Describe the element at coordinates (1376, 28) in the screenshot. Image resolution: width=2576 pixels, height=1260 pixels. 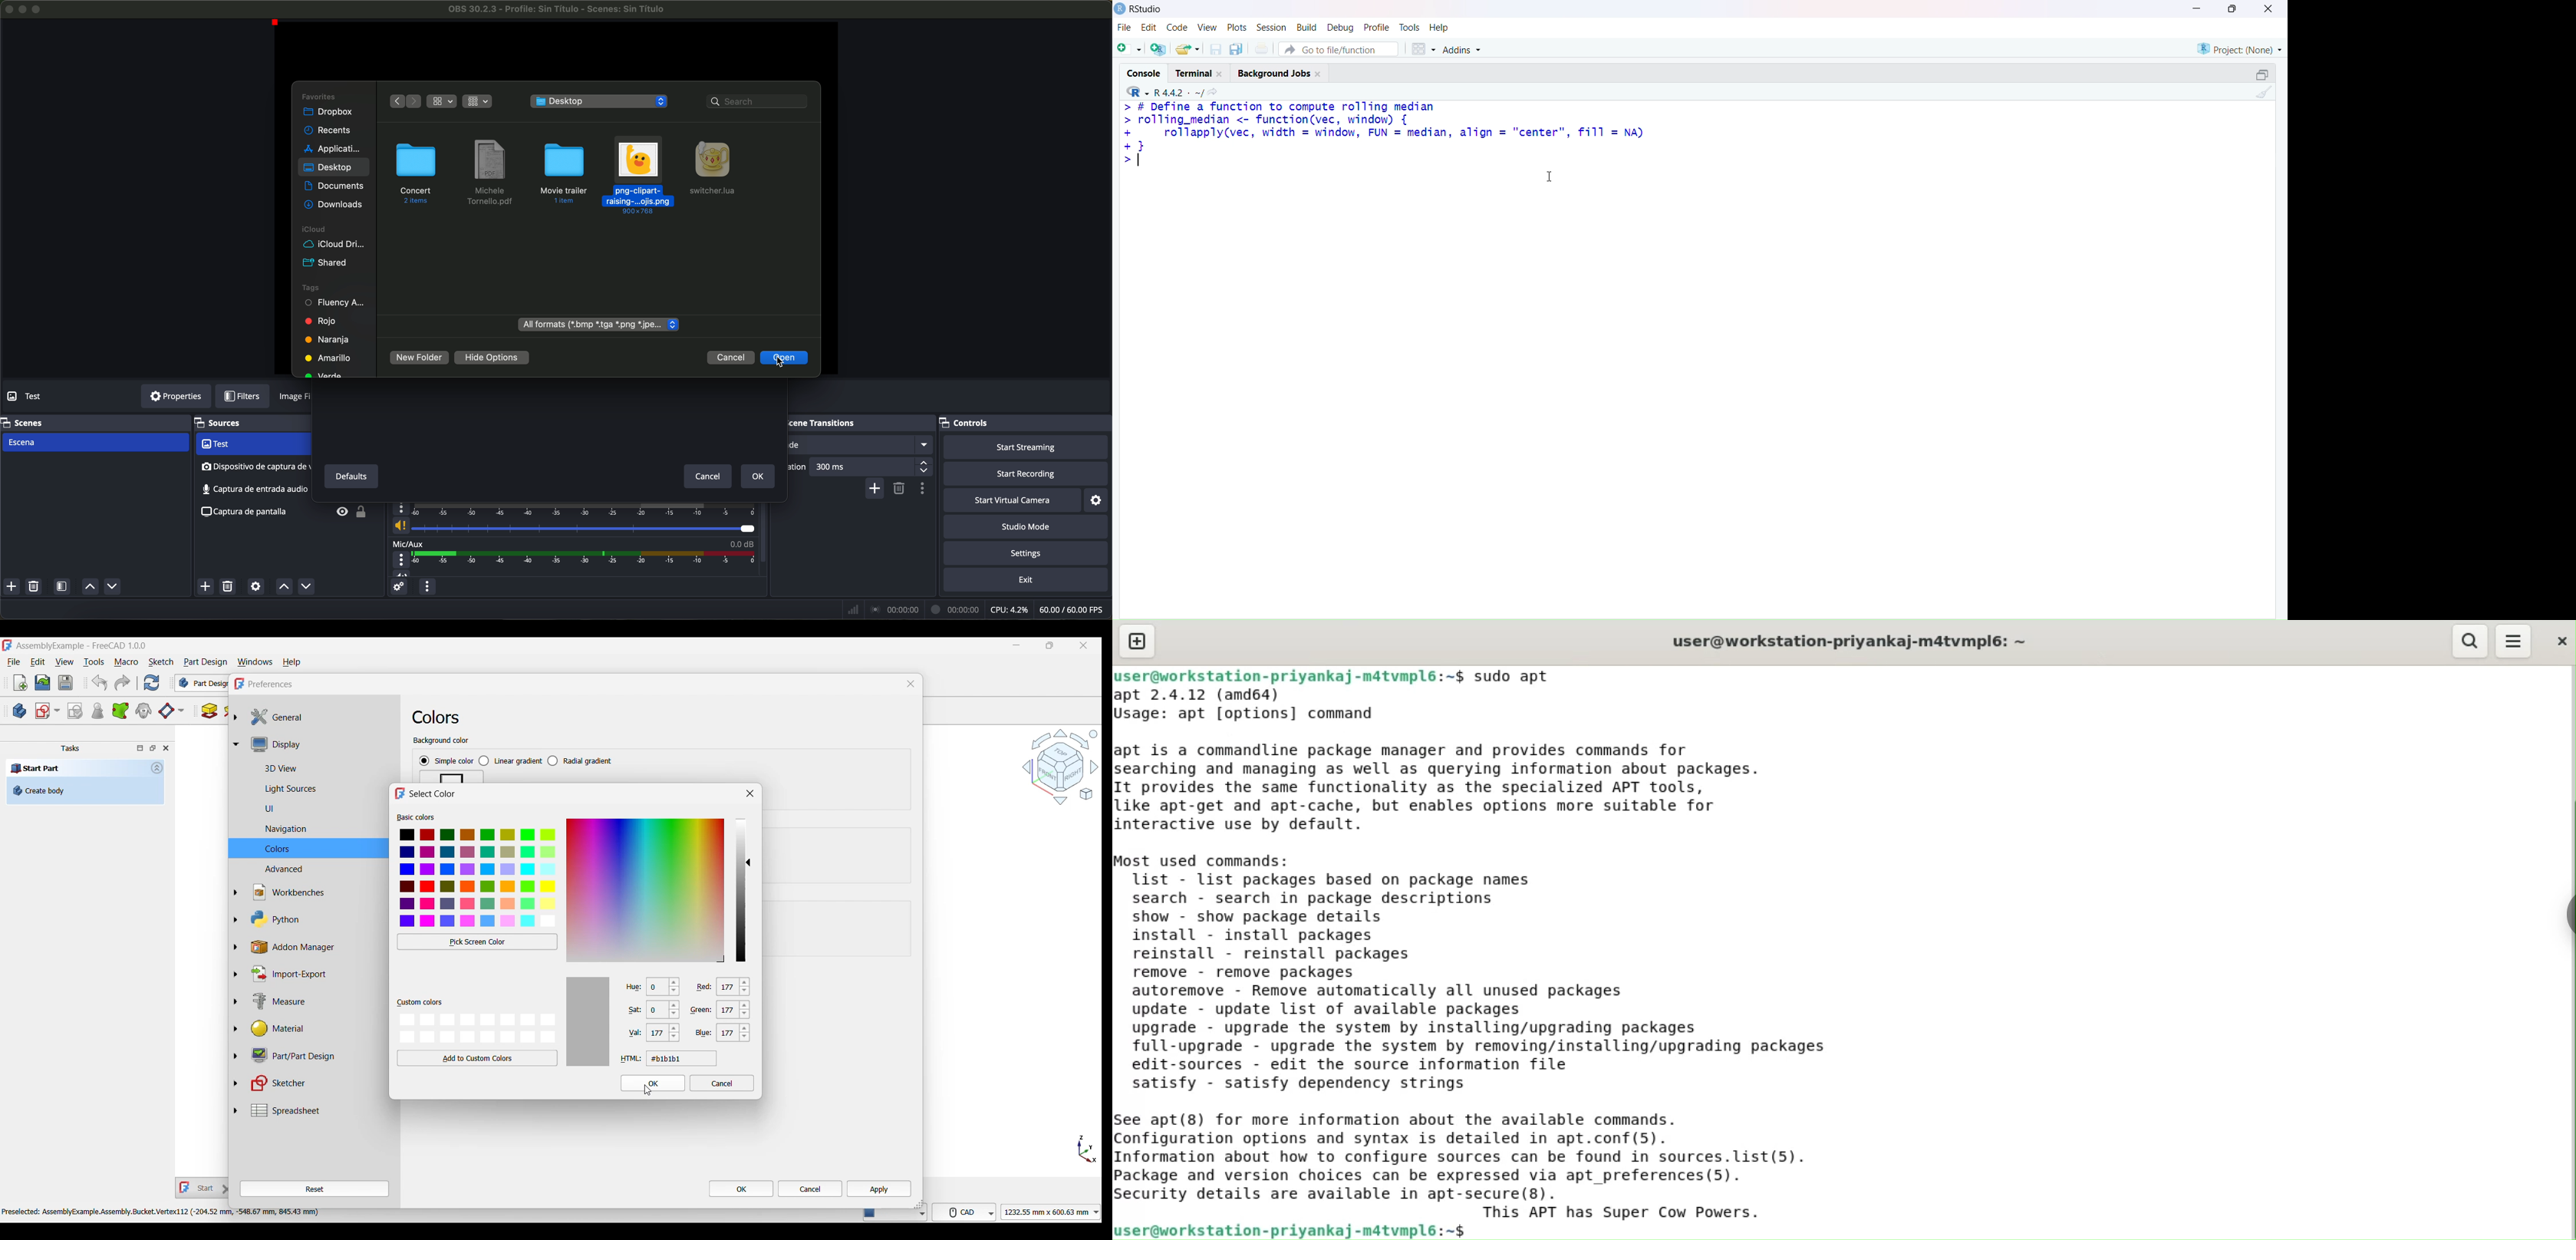
I see `profile` at that location.